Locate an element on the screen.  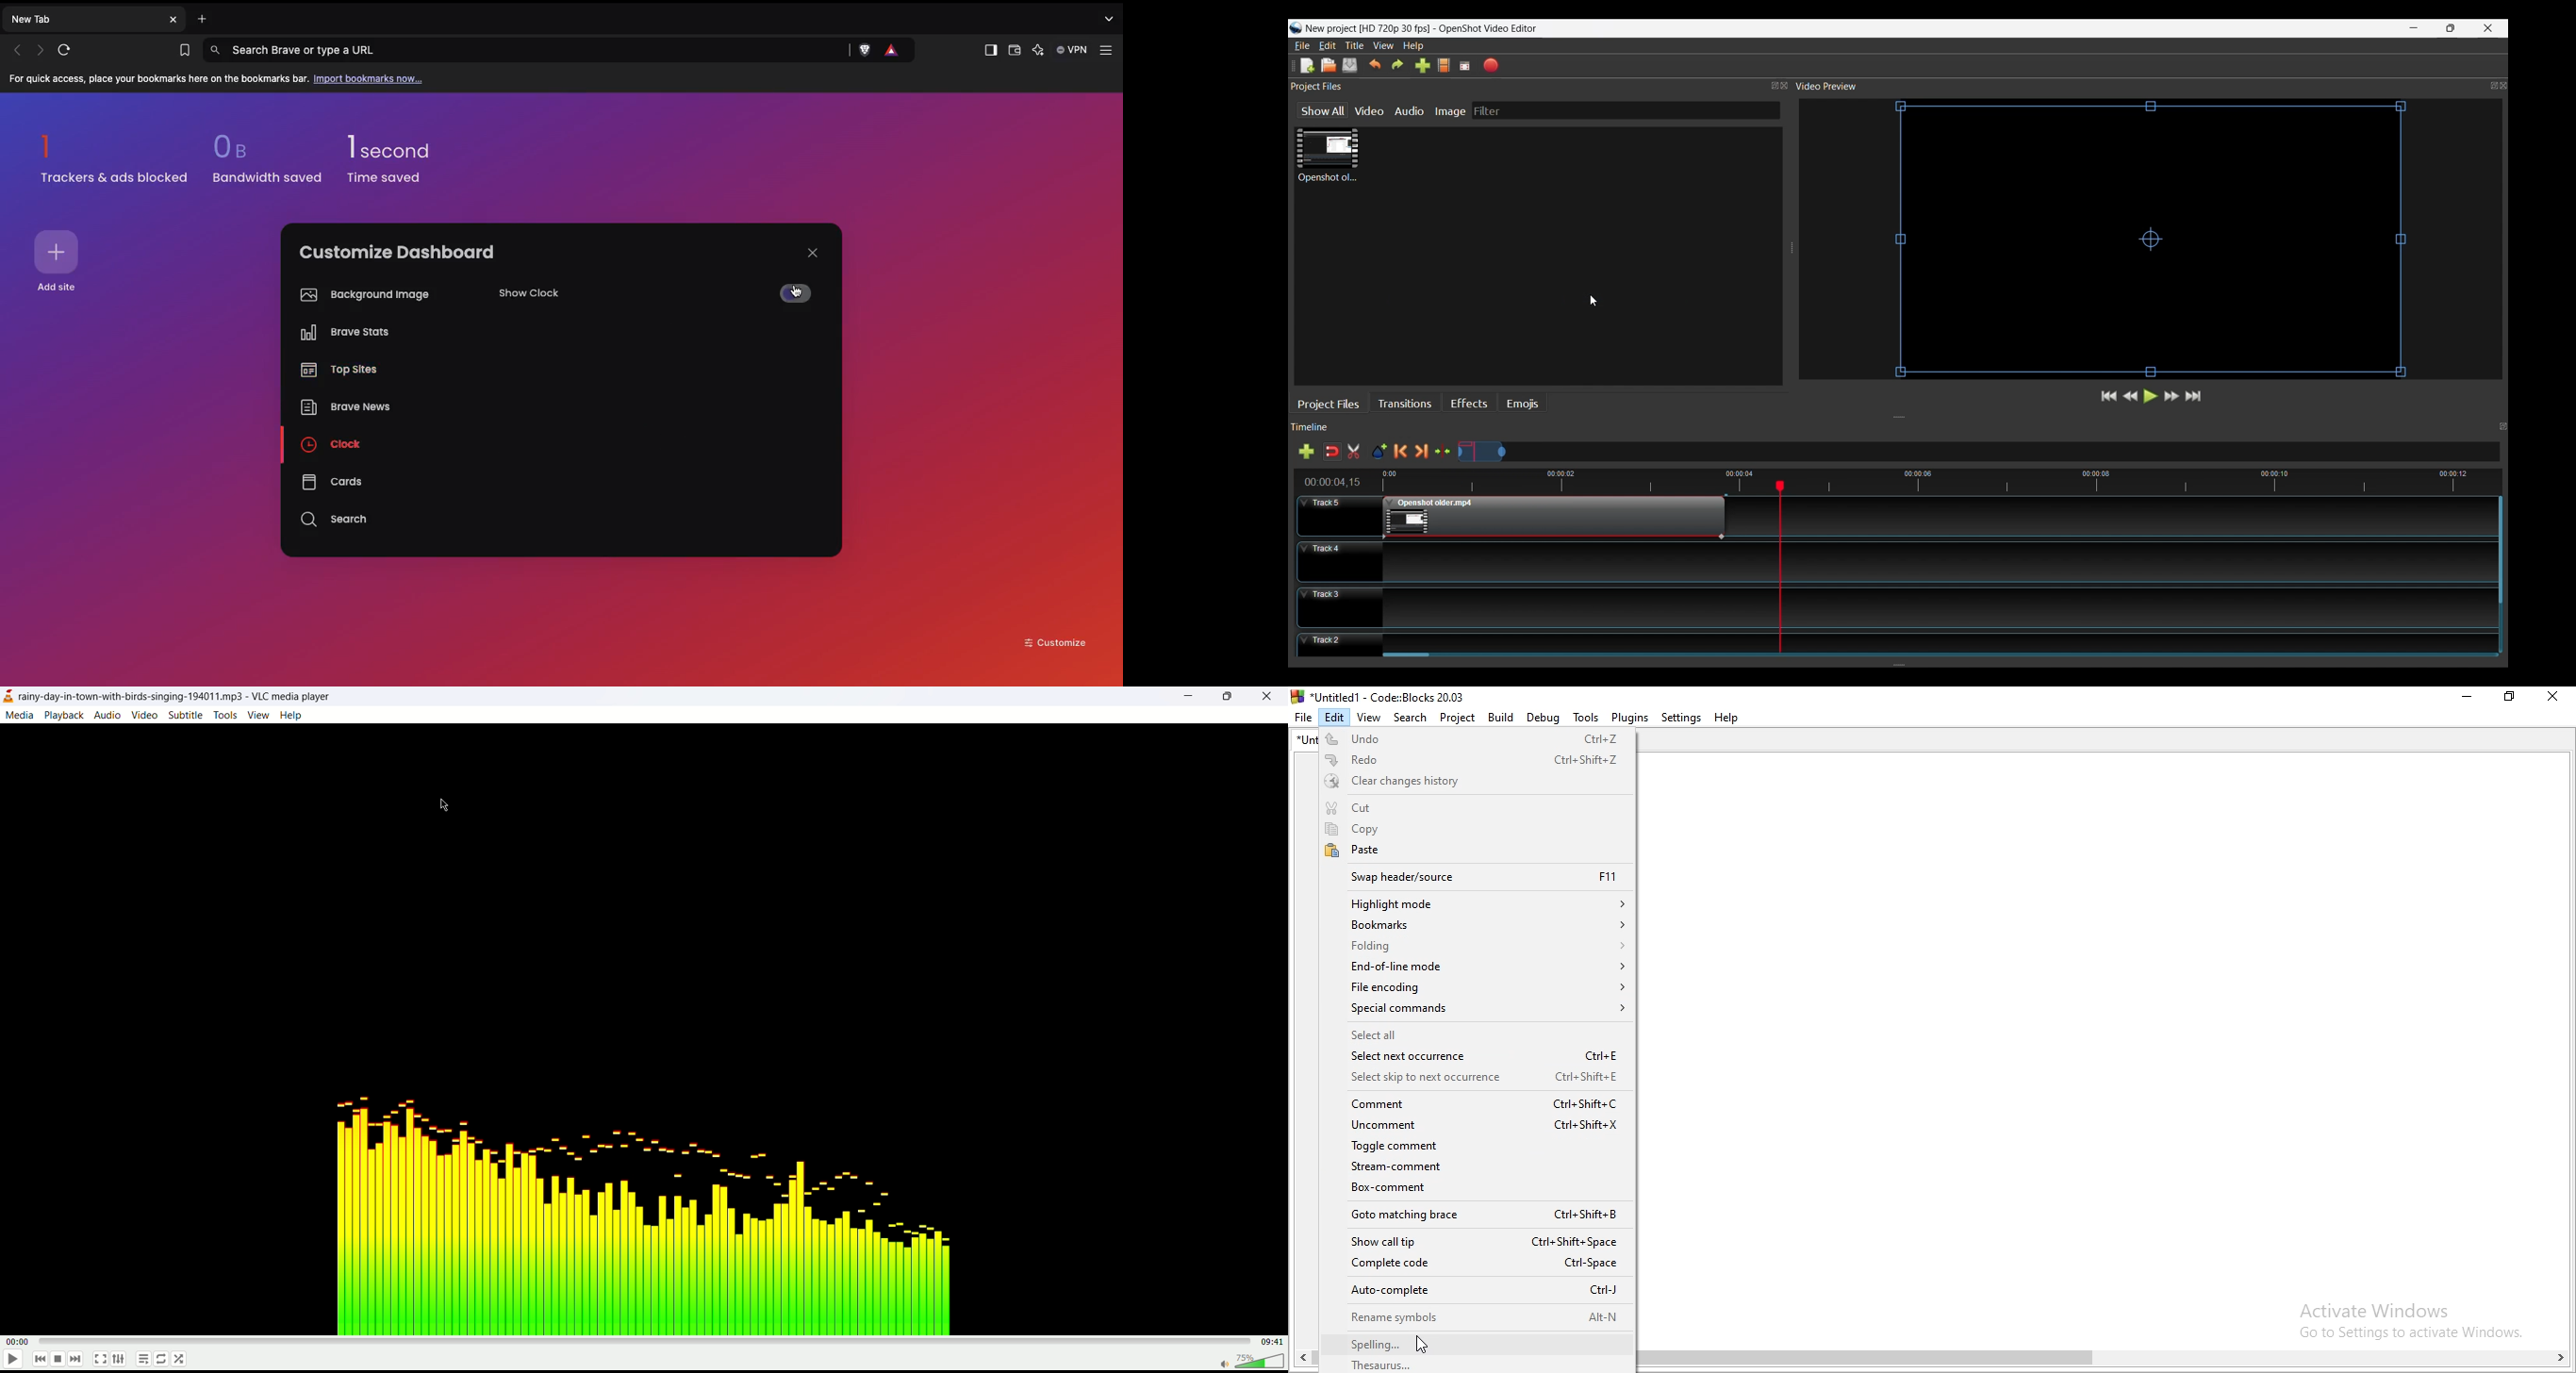
progress bar is located at coordinates (643, 1341).